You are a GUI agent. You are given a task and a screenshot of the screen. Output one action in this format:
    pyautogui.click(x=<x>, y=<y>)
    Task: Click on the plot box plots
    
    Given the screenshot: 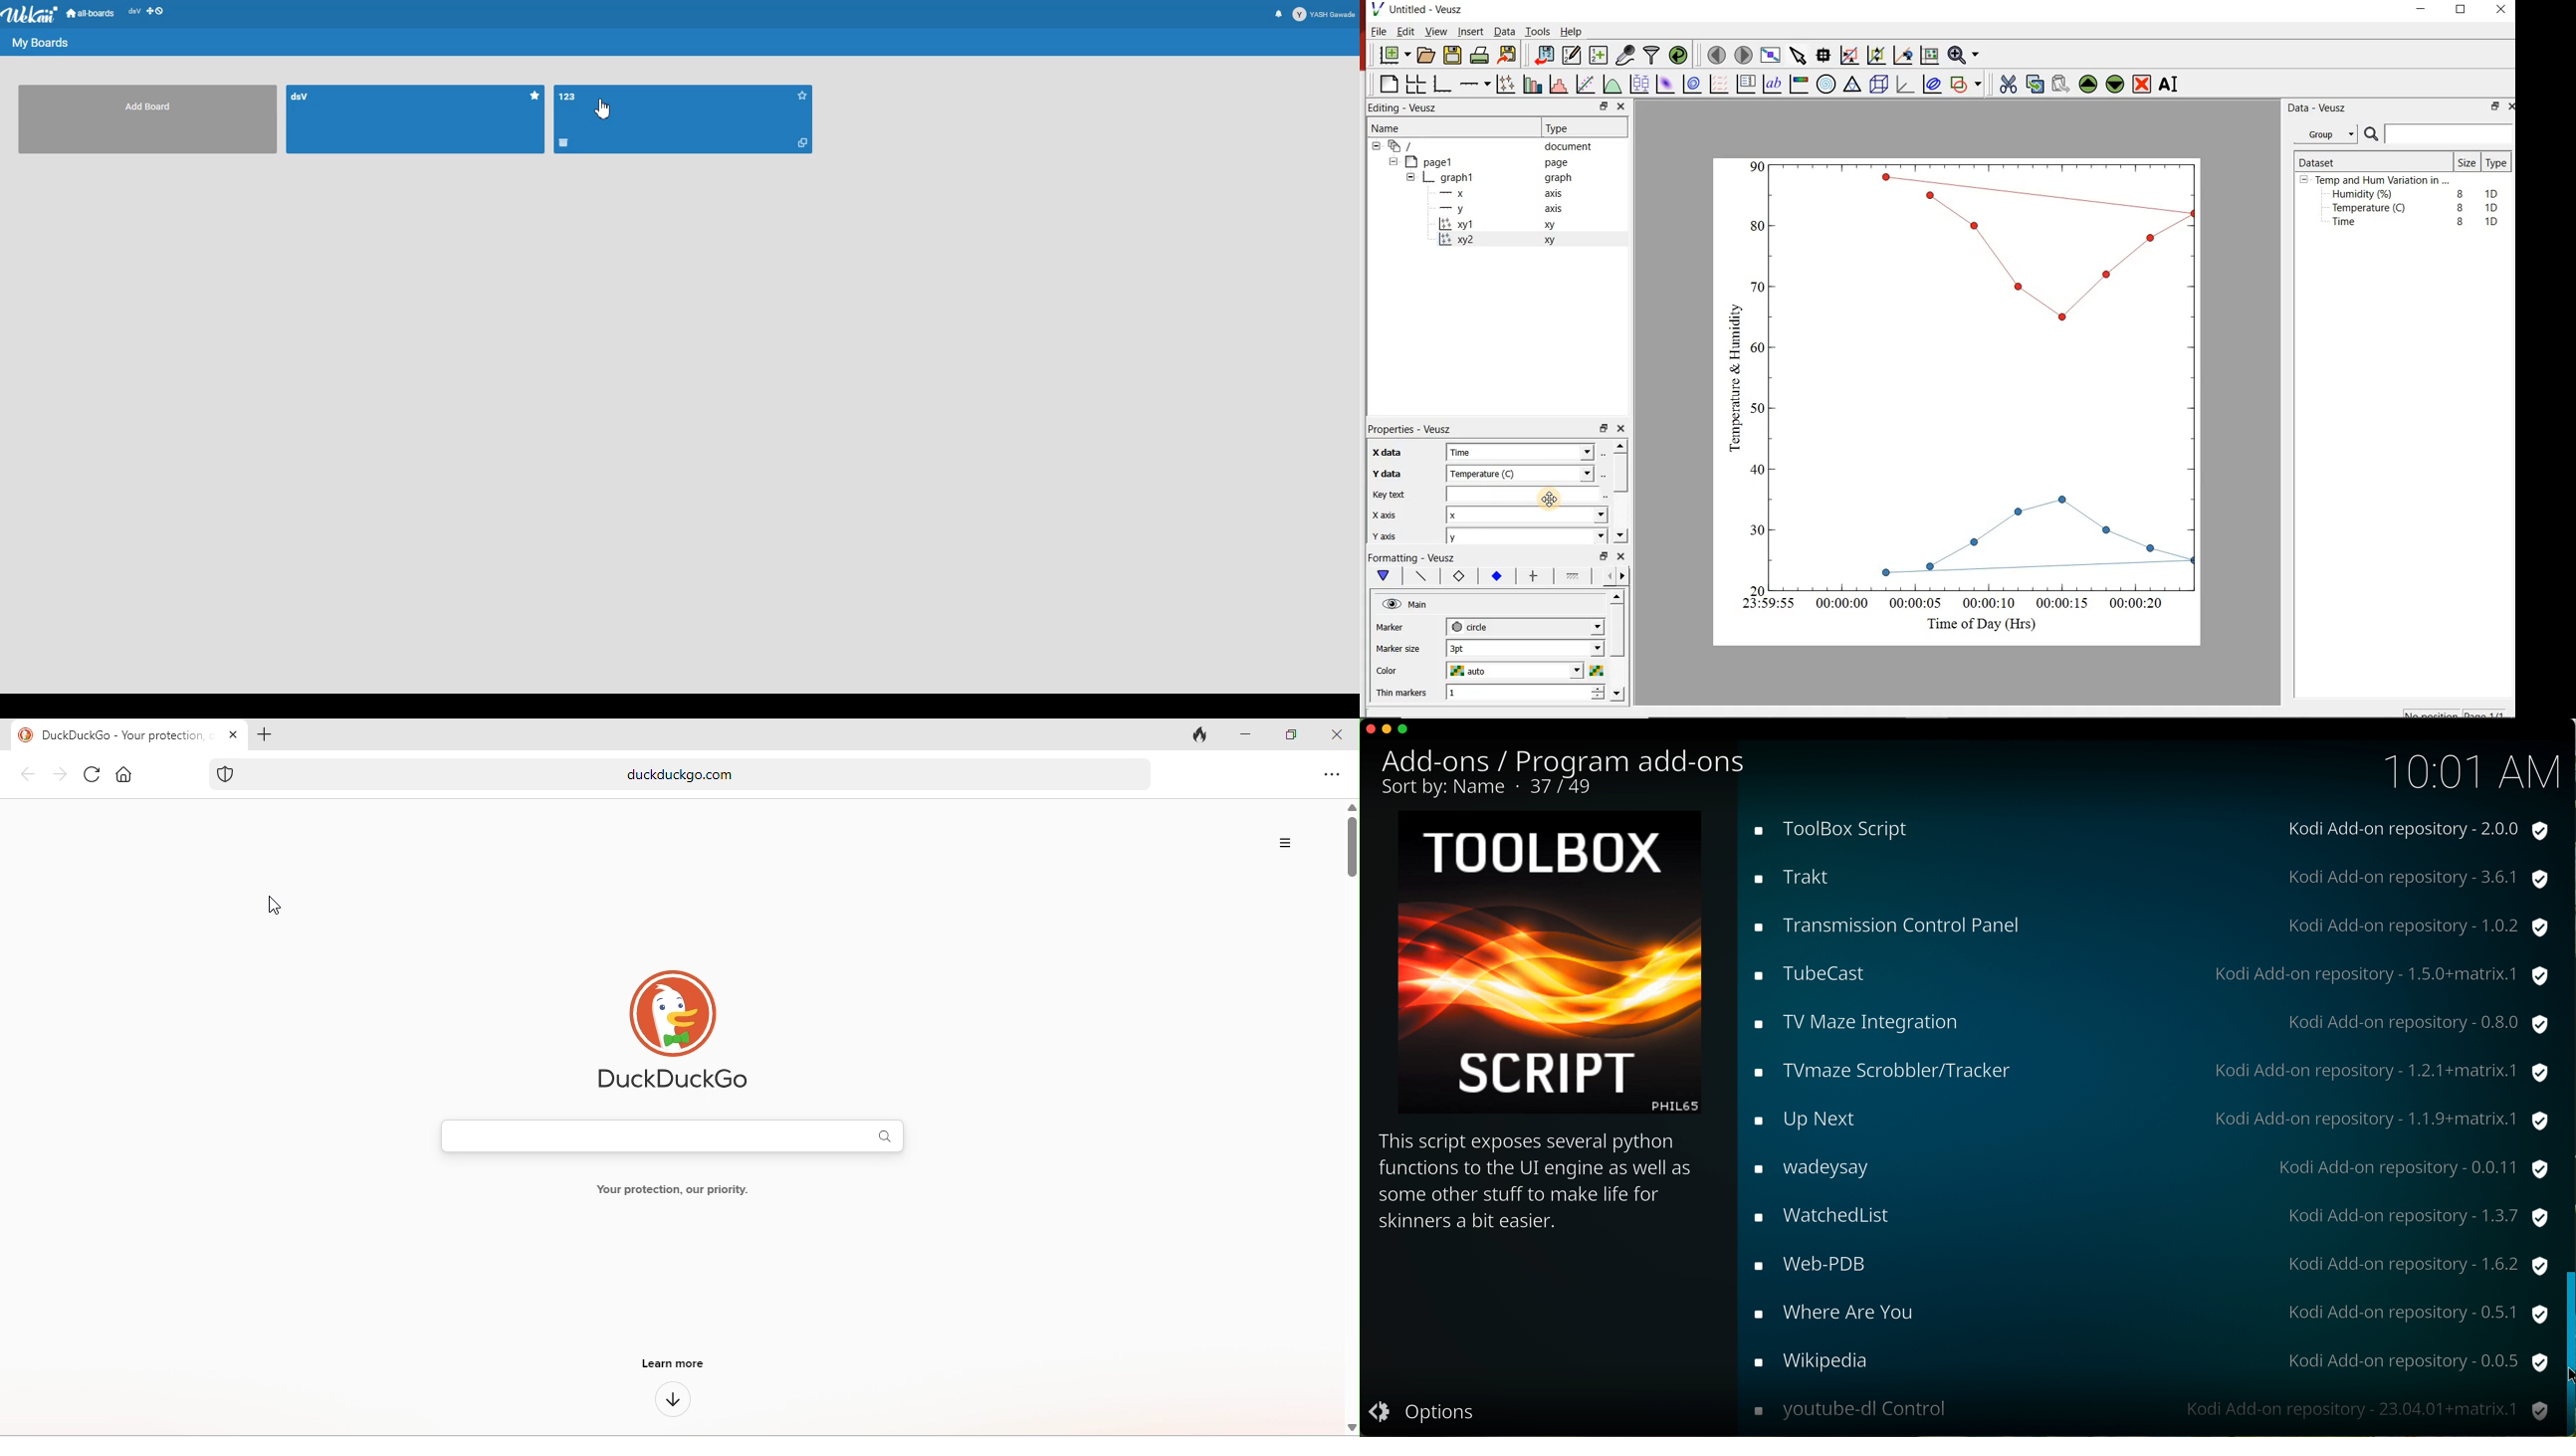 What is the action you would take?
    pyautogui.click(x=1640, y=85)
    